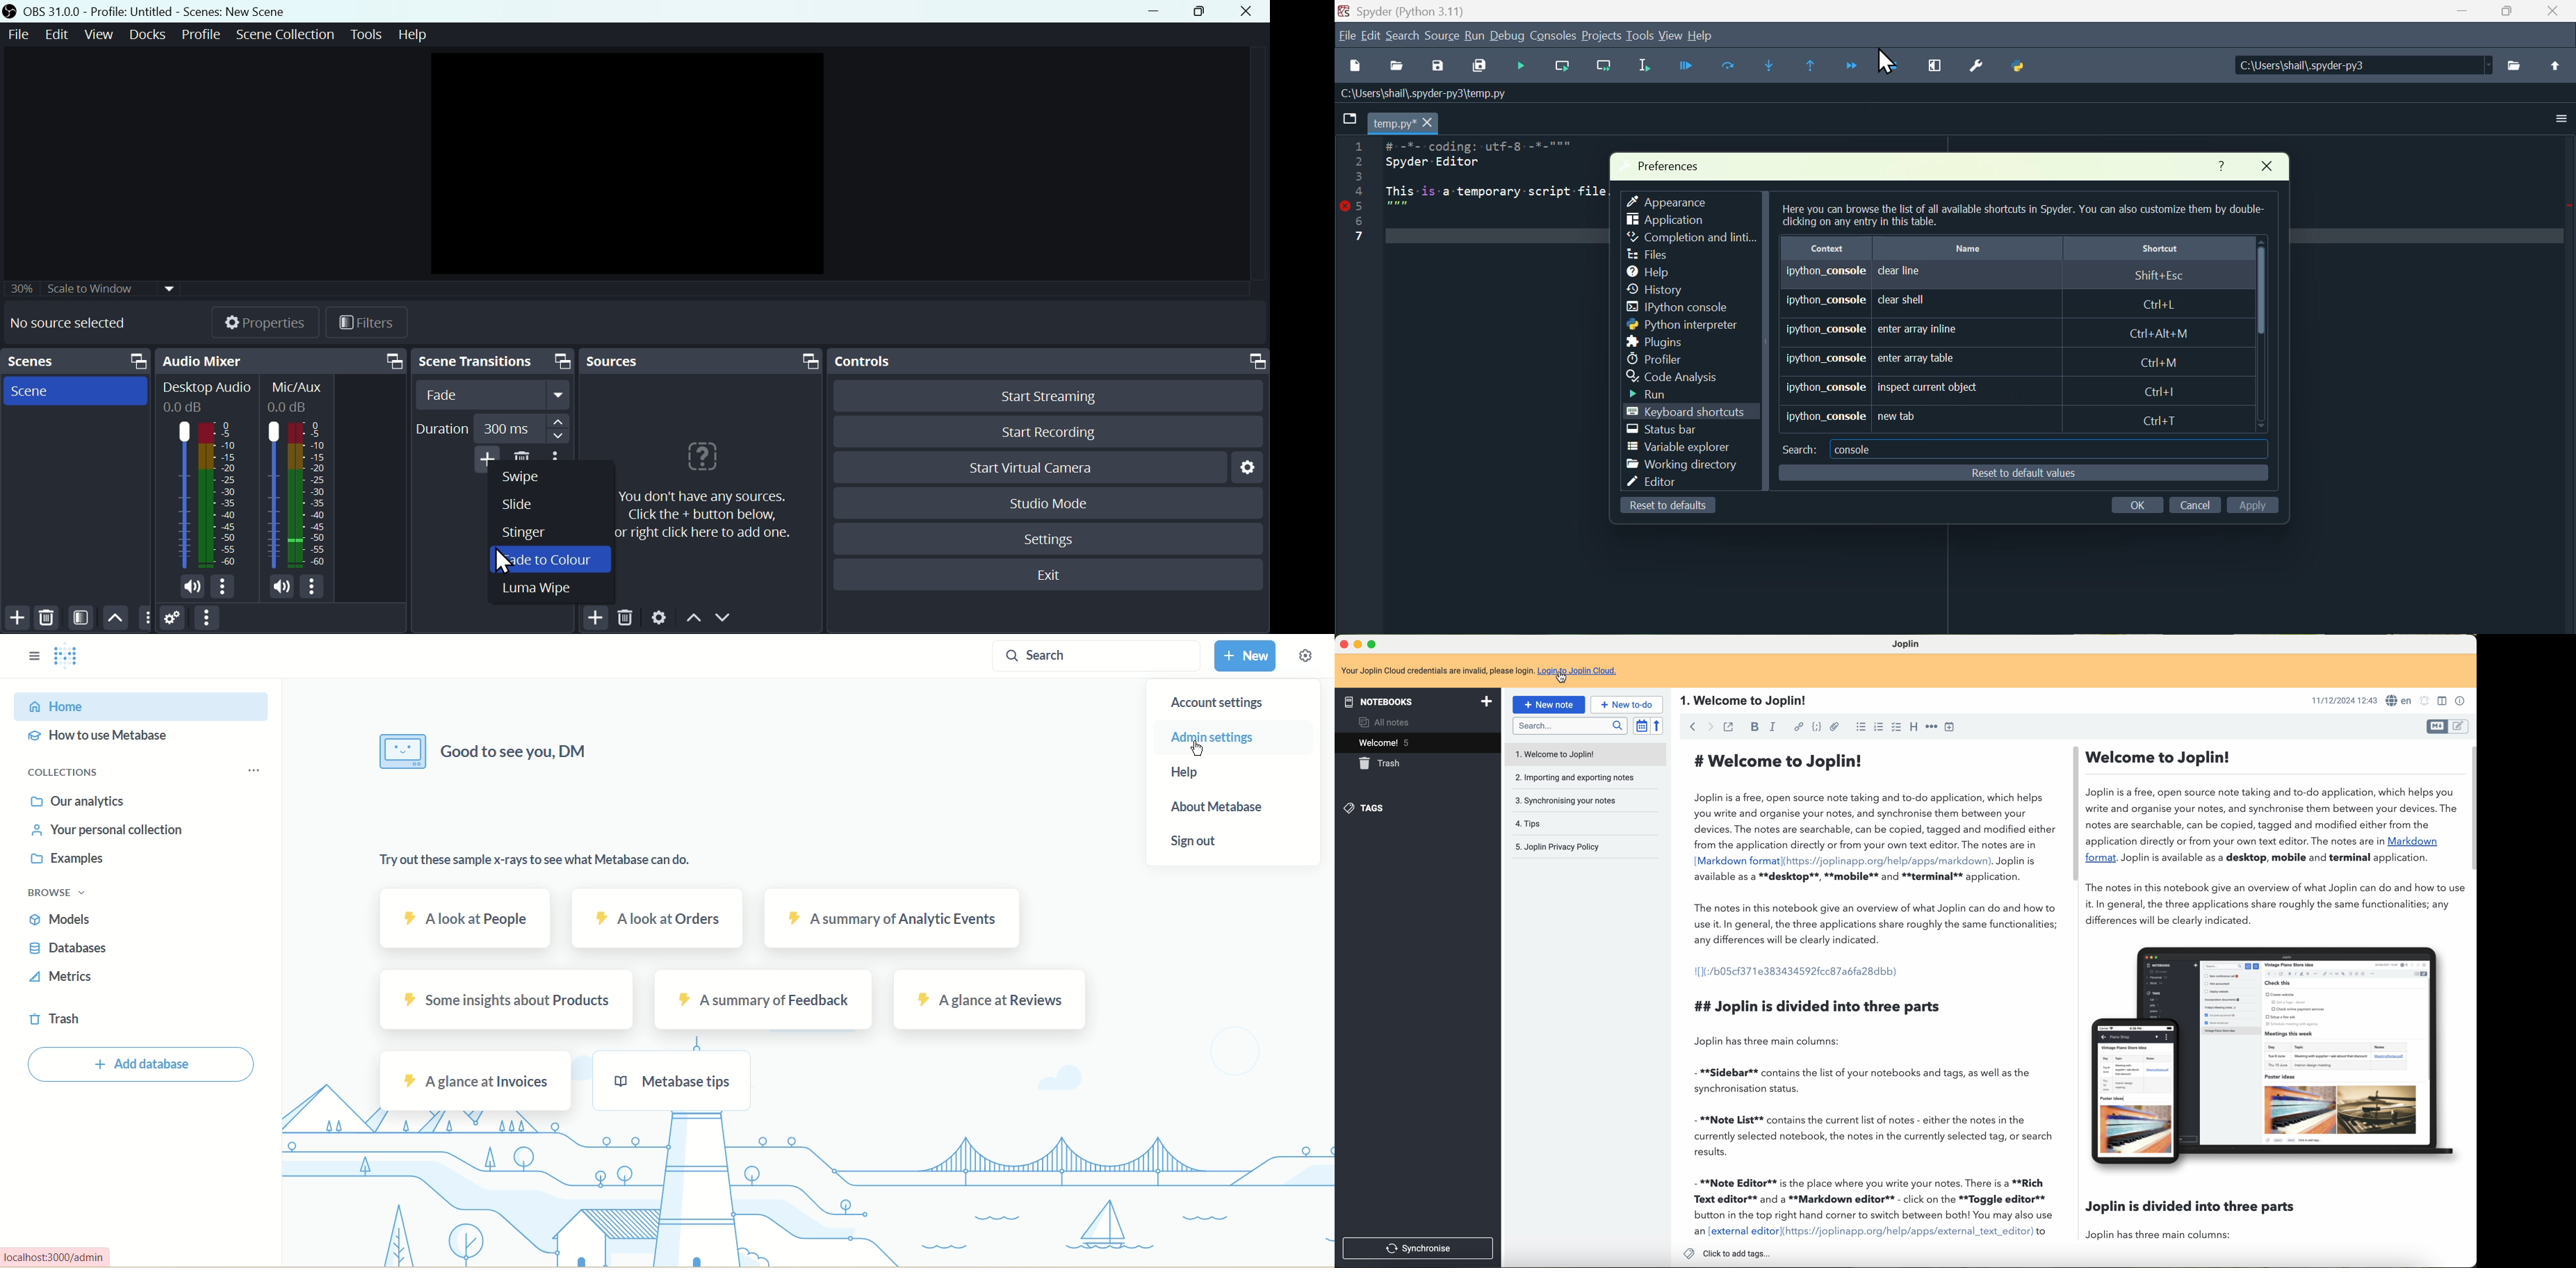 The width and height of the screenshot is (2576, 1288). Describe the element at coordinates (285, 588) in the screenshot. I see `volume` at that location.